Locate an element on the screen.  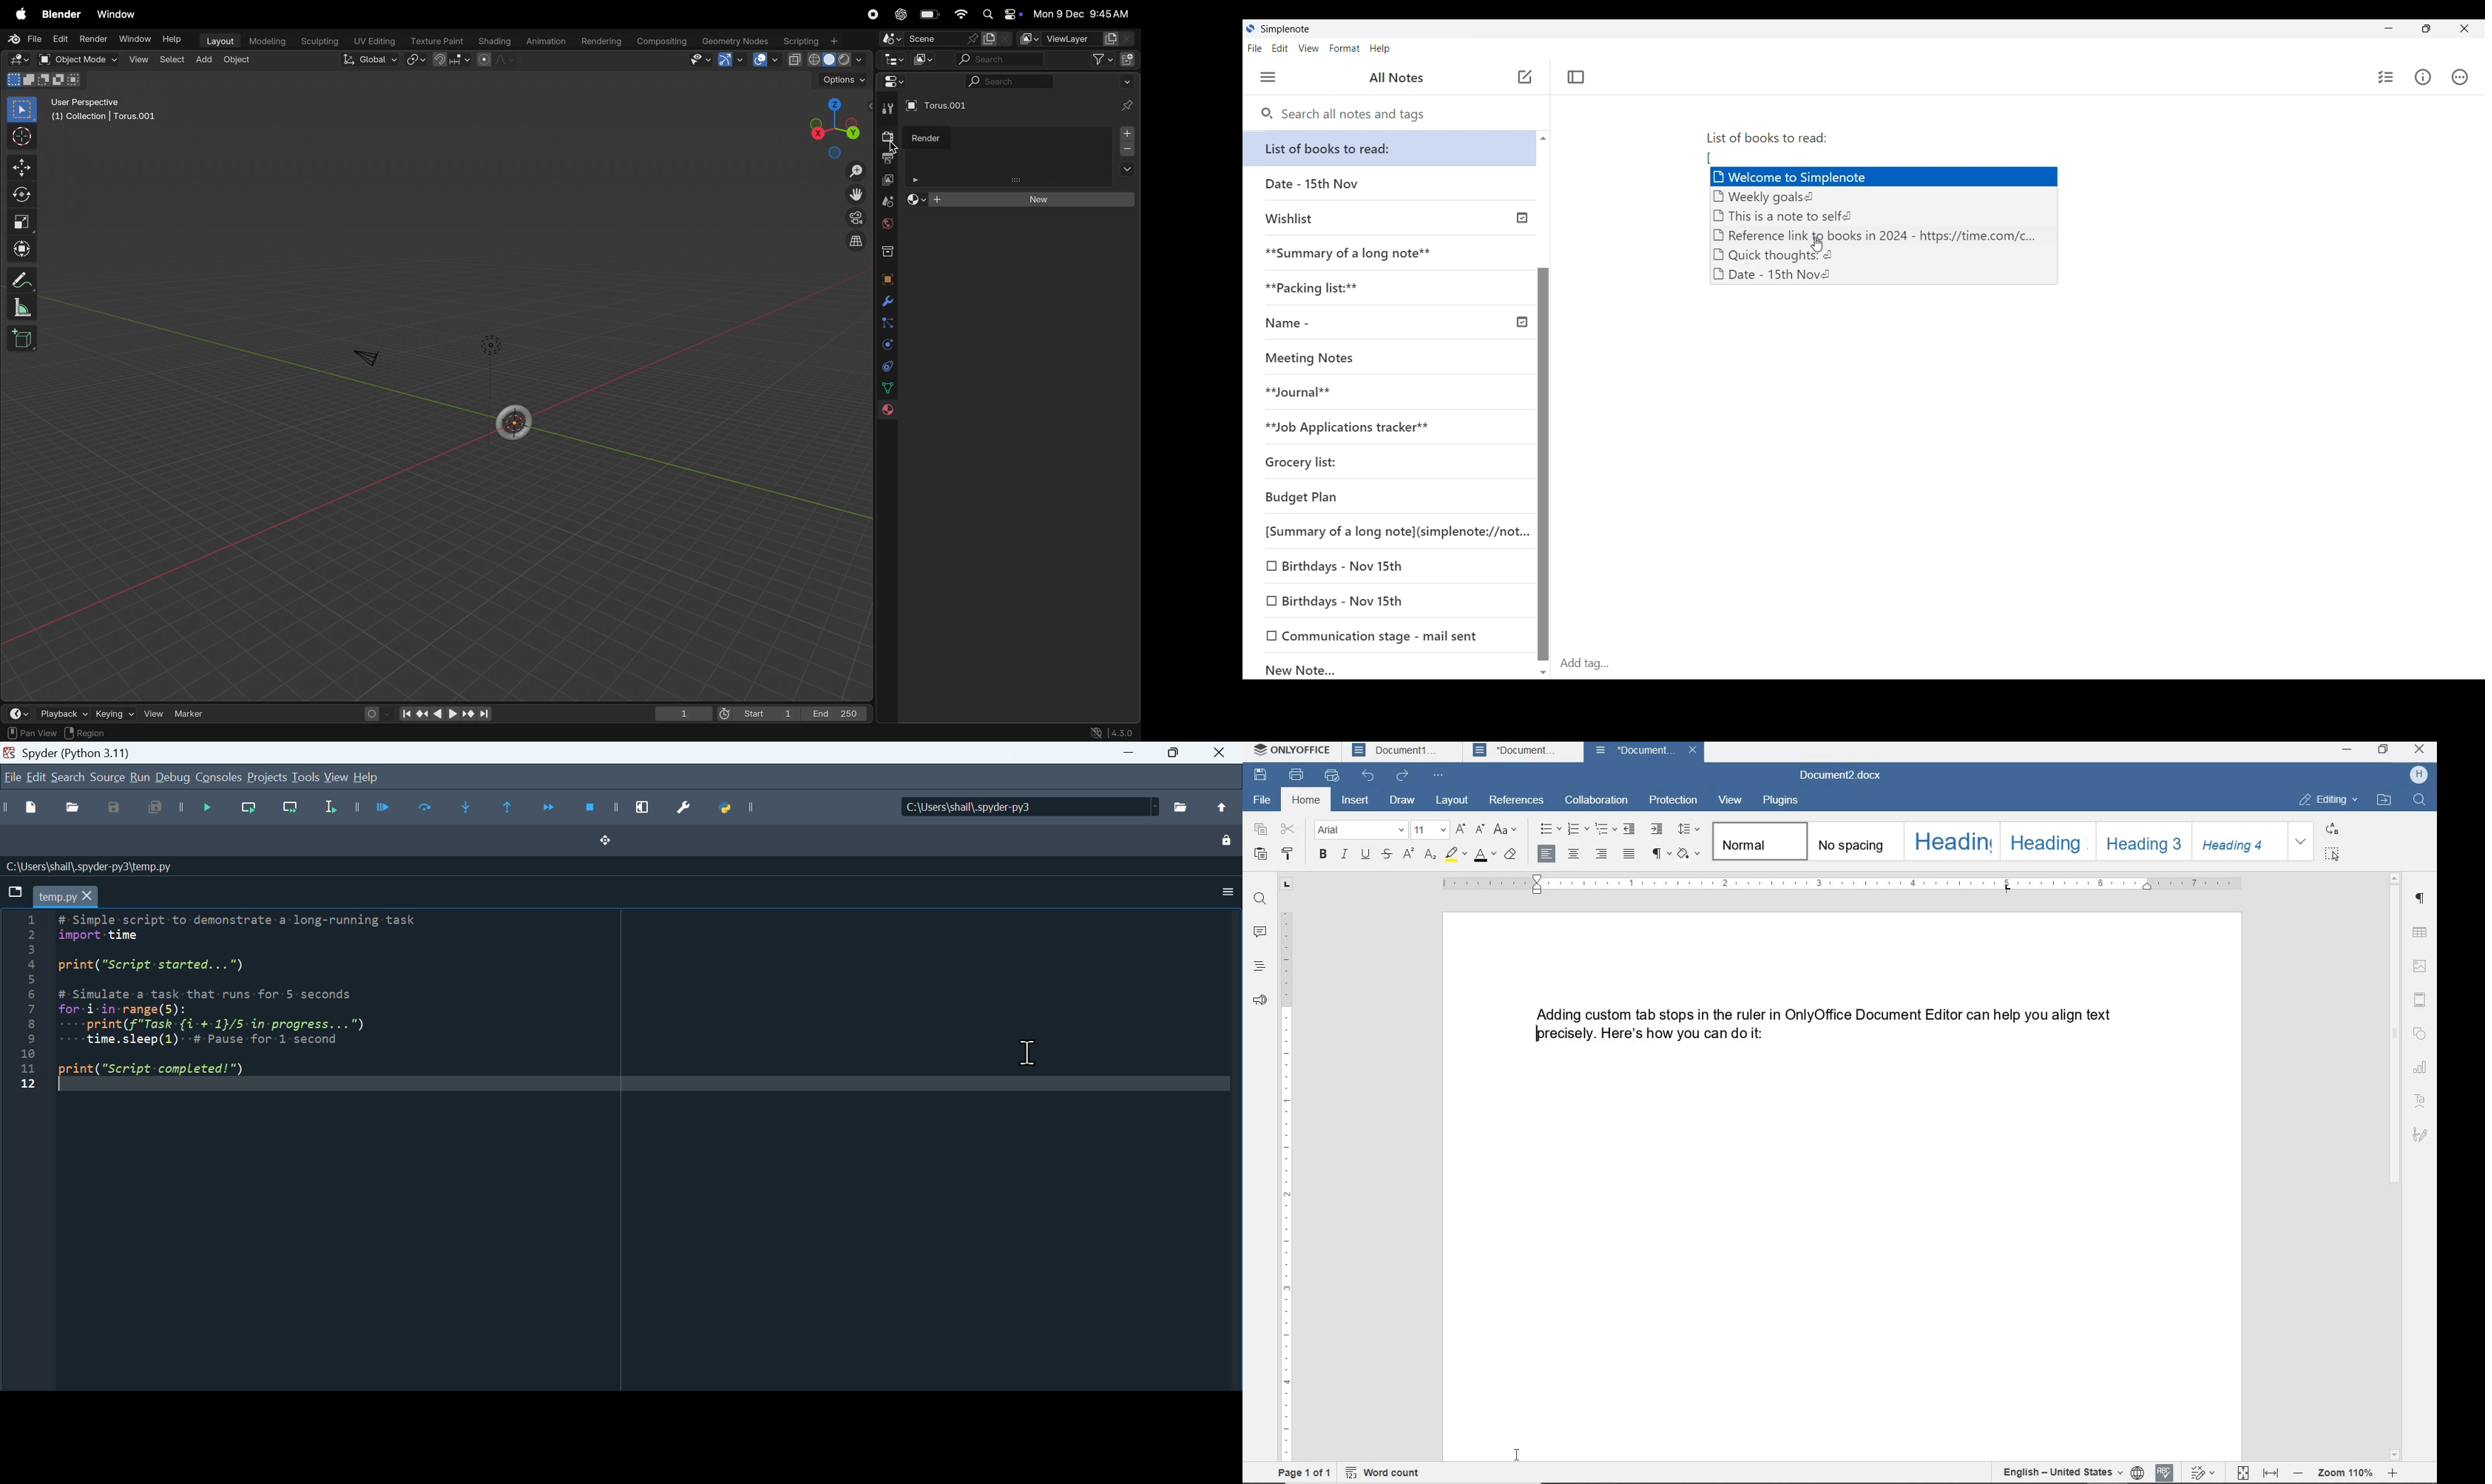
Step into function is located at coordinates (467, 810).